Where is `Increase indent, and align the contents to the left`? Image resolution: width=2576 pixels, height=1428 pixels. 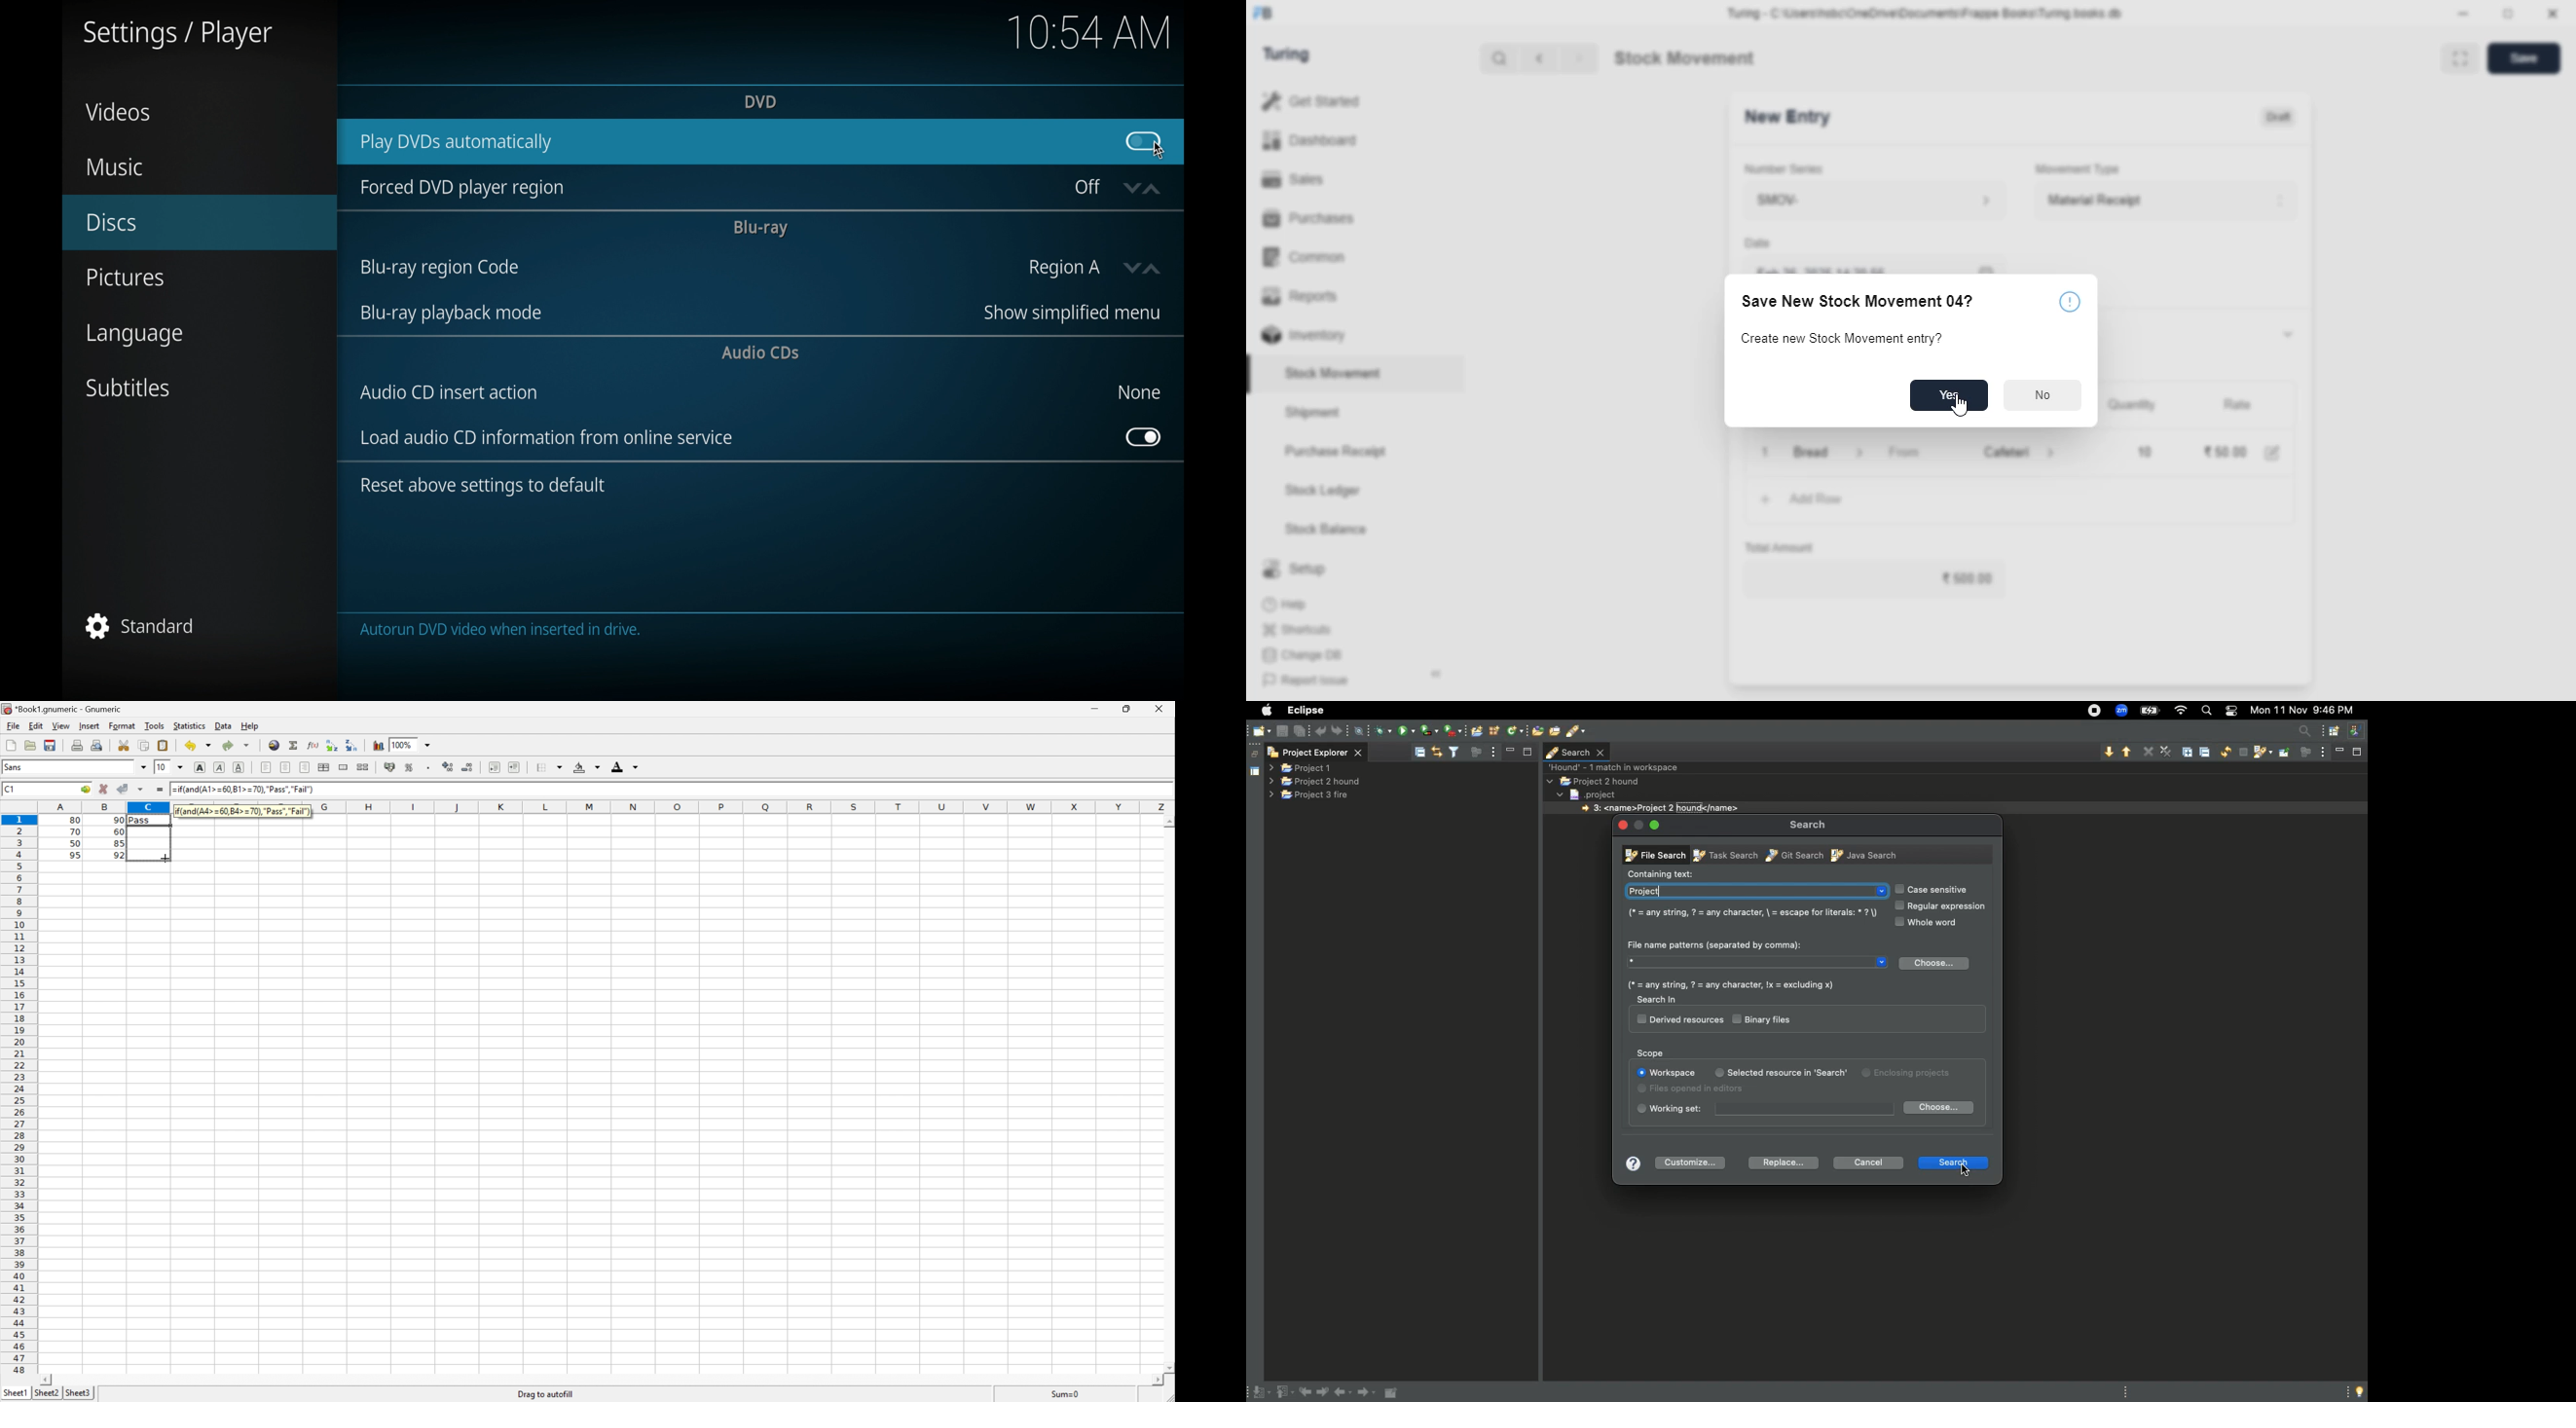 Increase indent, and align the contents to the left is located at coordinates (495, 766).